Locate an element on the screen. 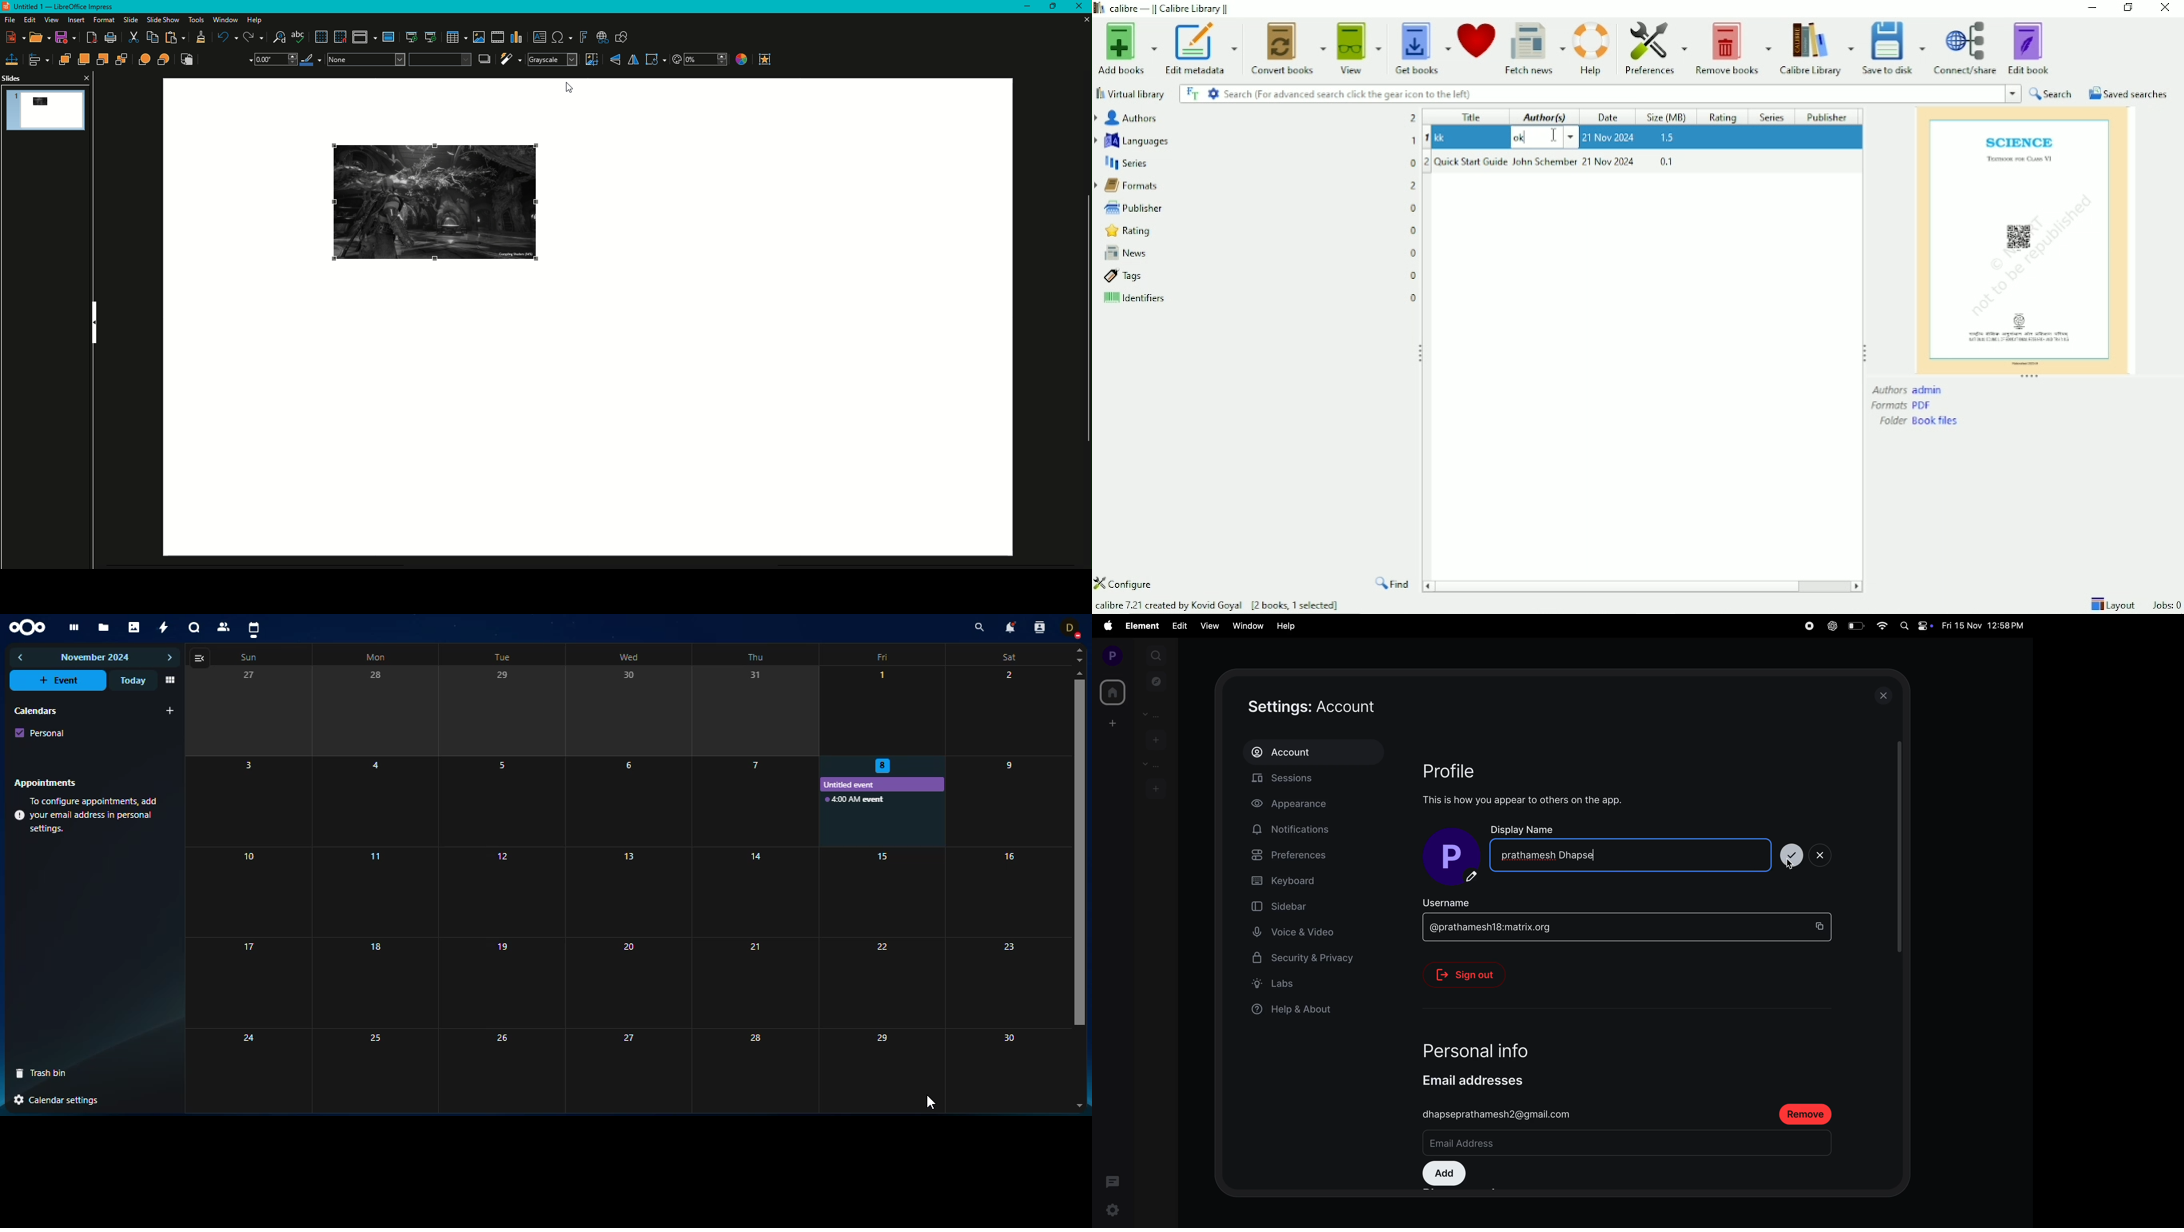  email address bar is located at coordinates (1532, 1144).